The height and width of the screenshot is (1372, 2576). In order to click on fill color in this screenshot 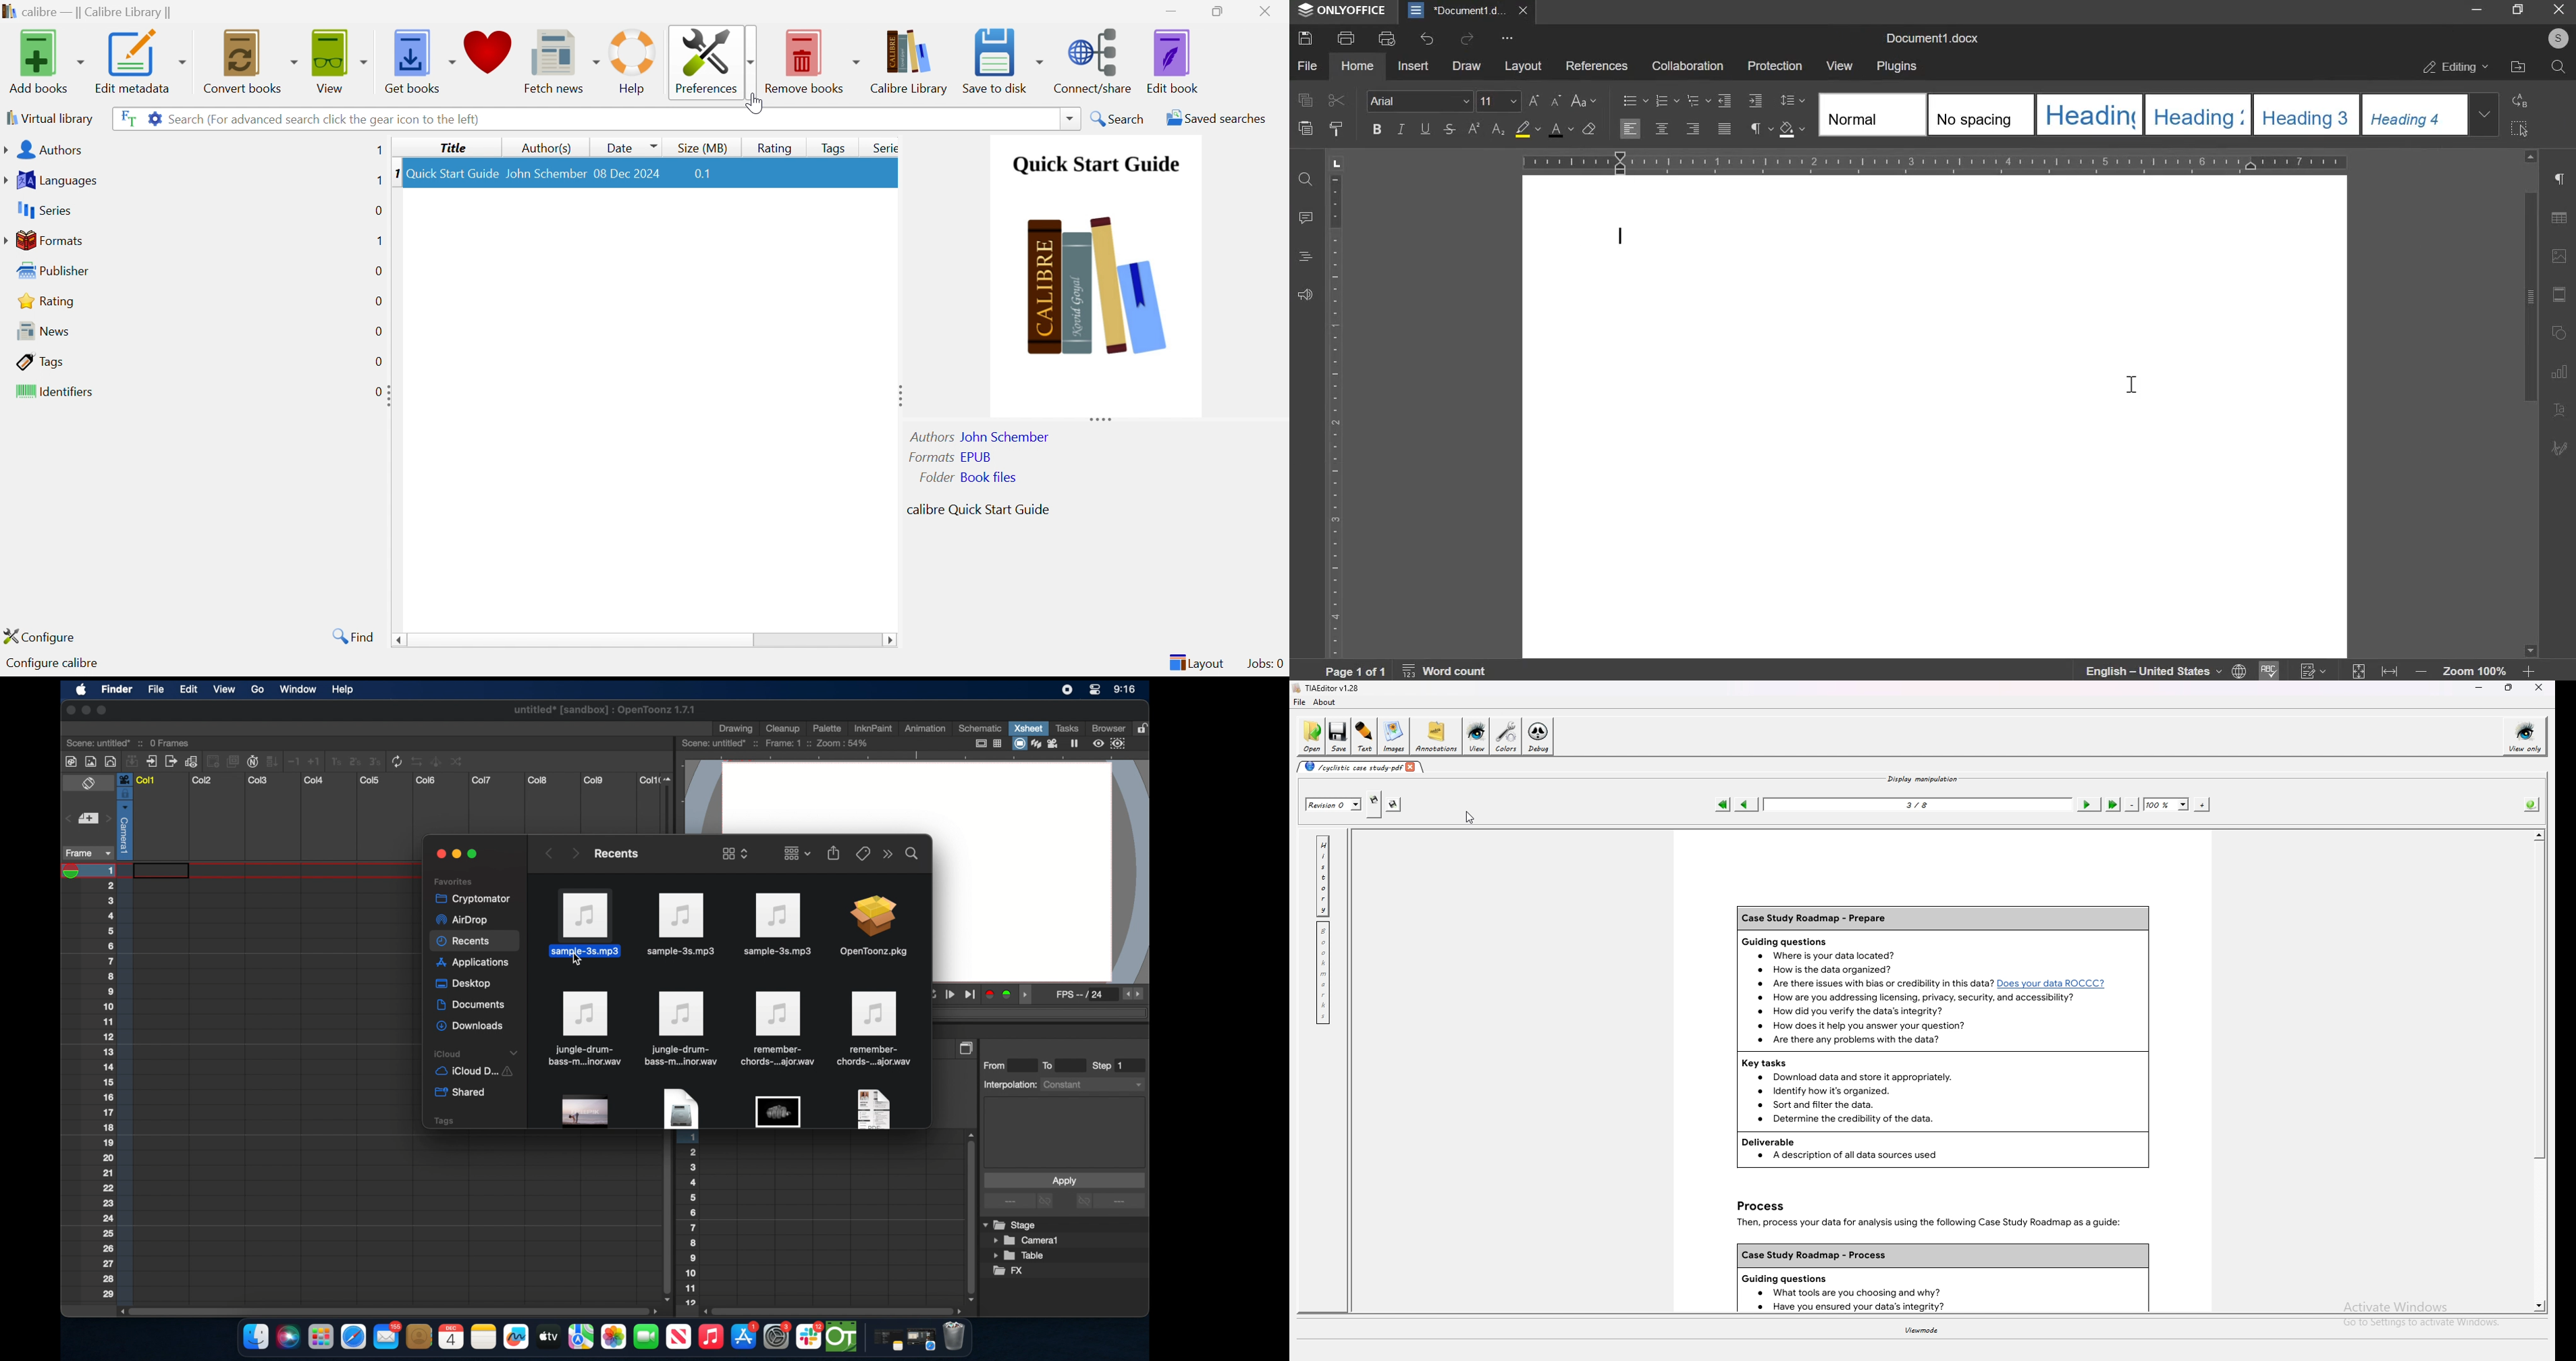, I will do `click(1527, 130)`.